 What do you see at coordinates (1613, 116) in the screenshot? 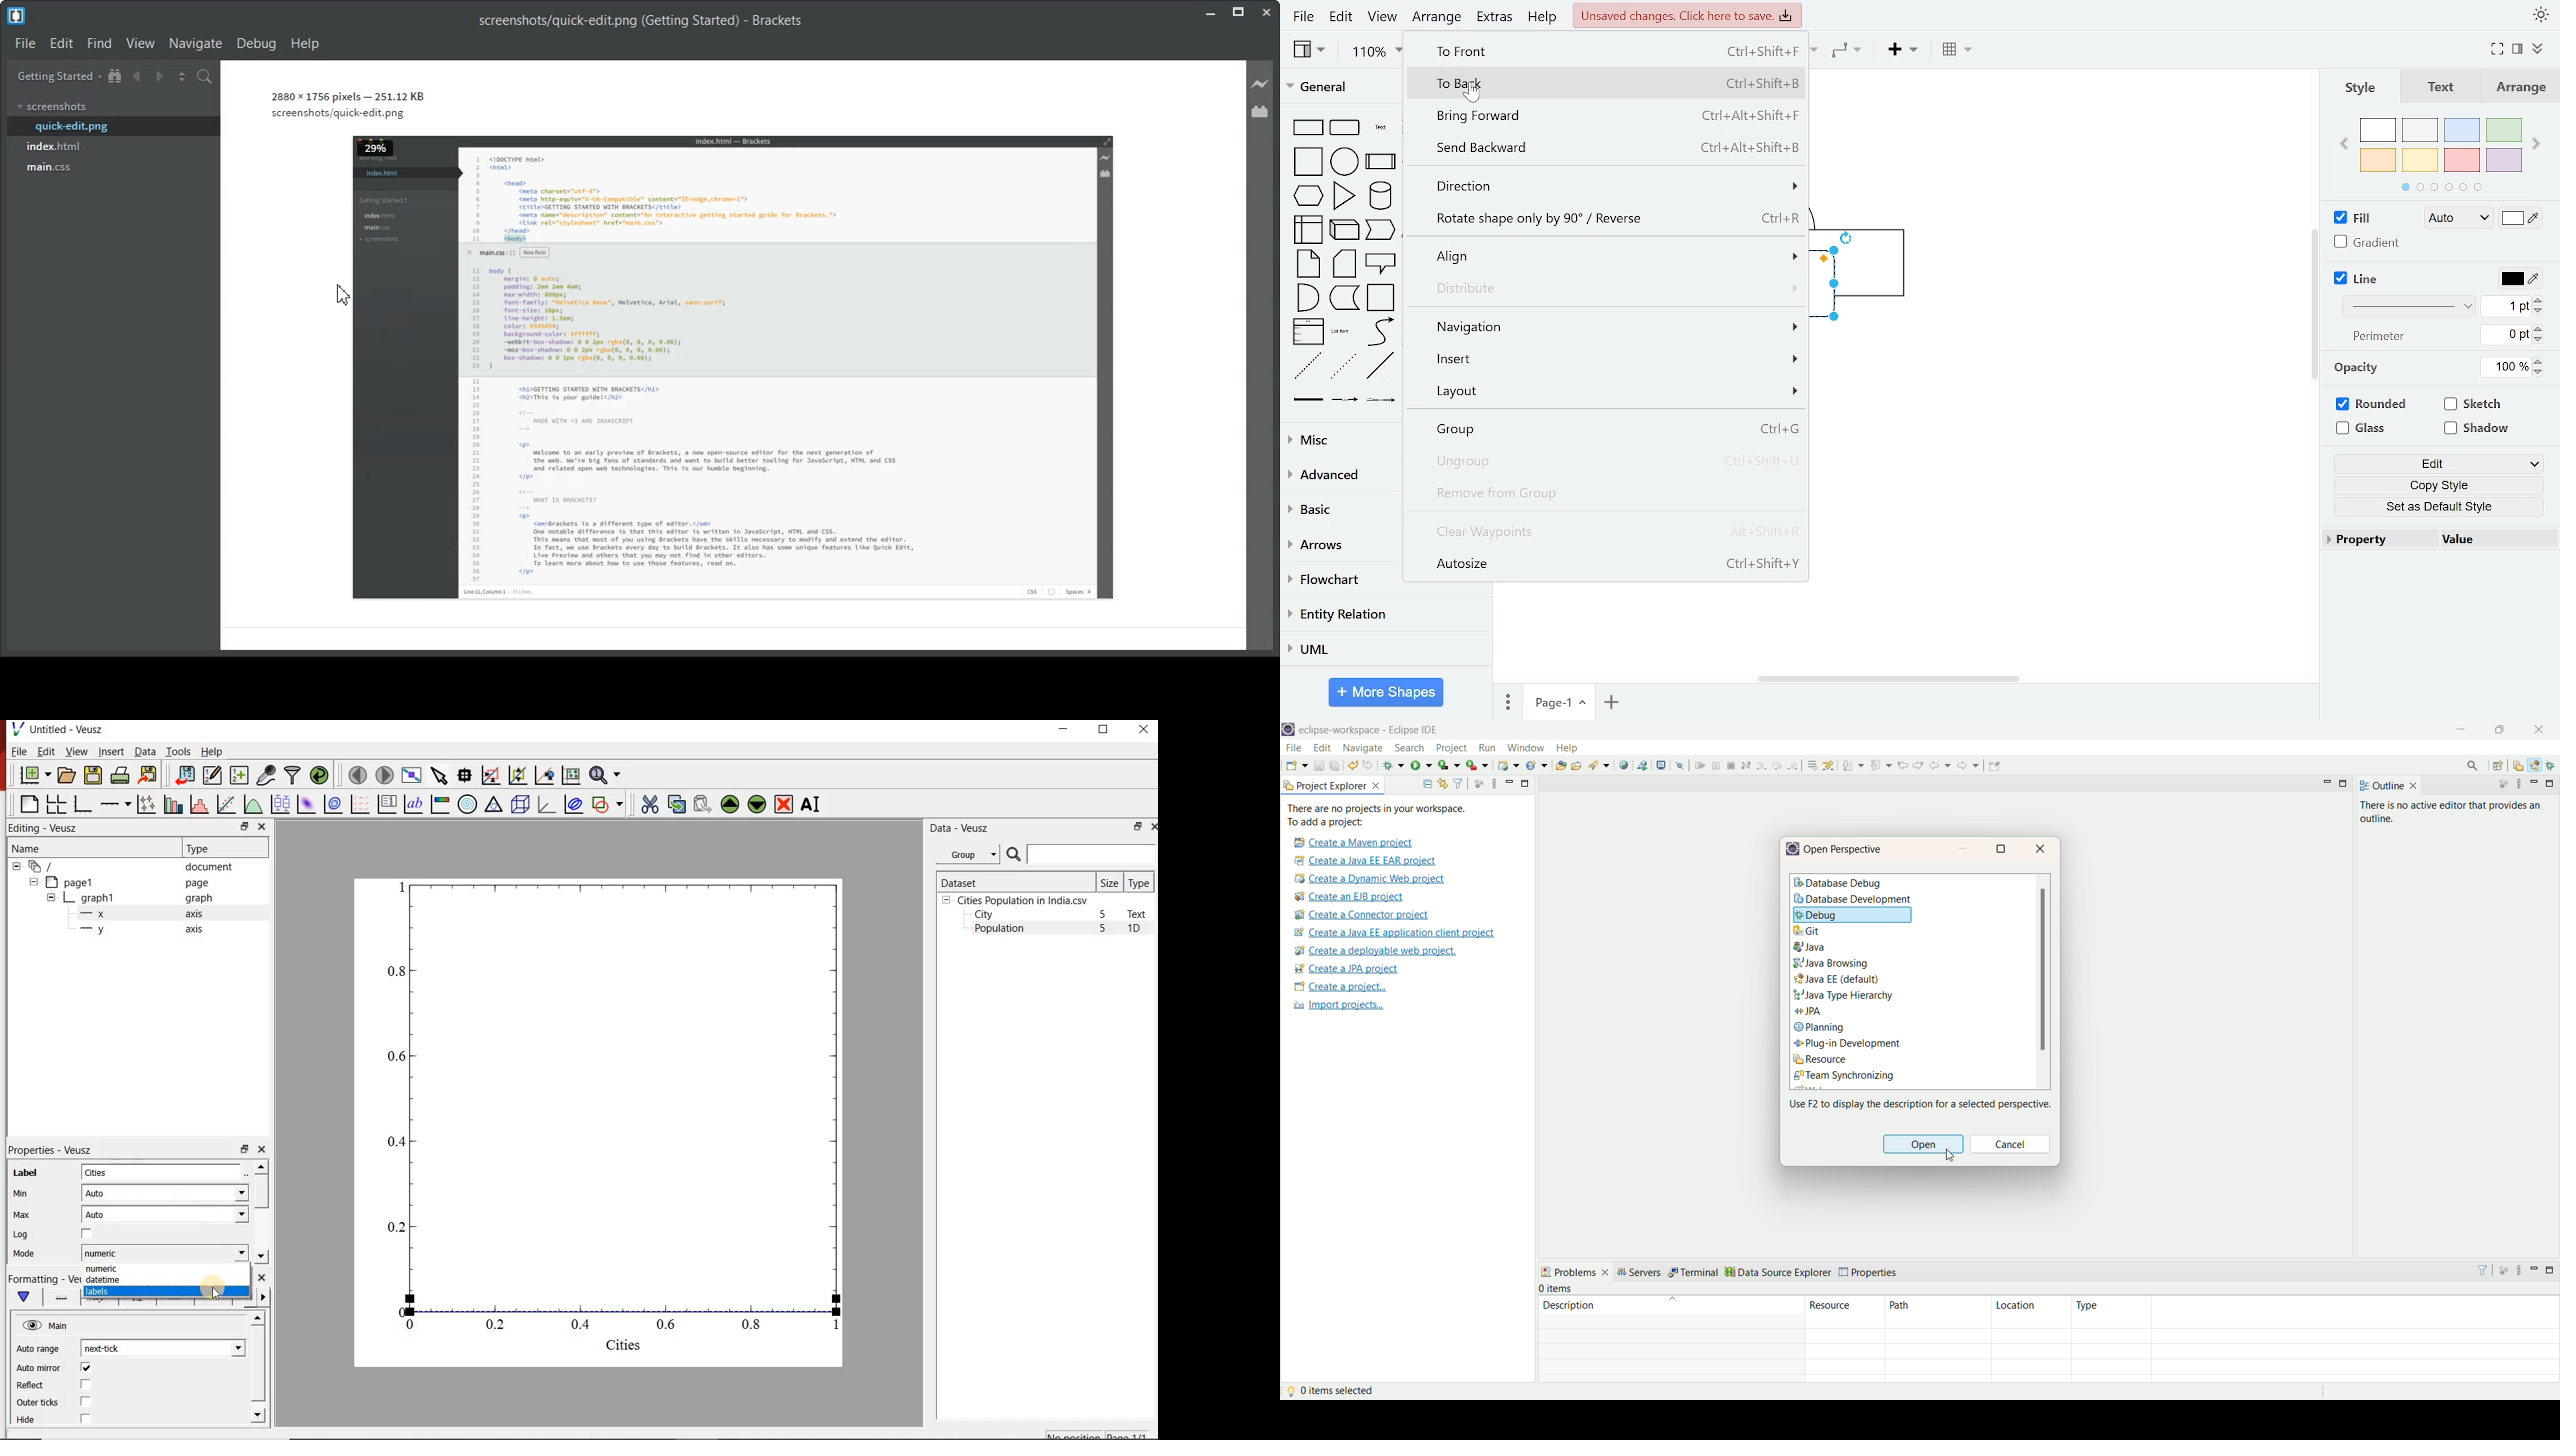
I see `Bring forward` at bounding box center [1613, 116].